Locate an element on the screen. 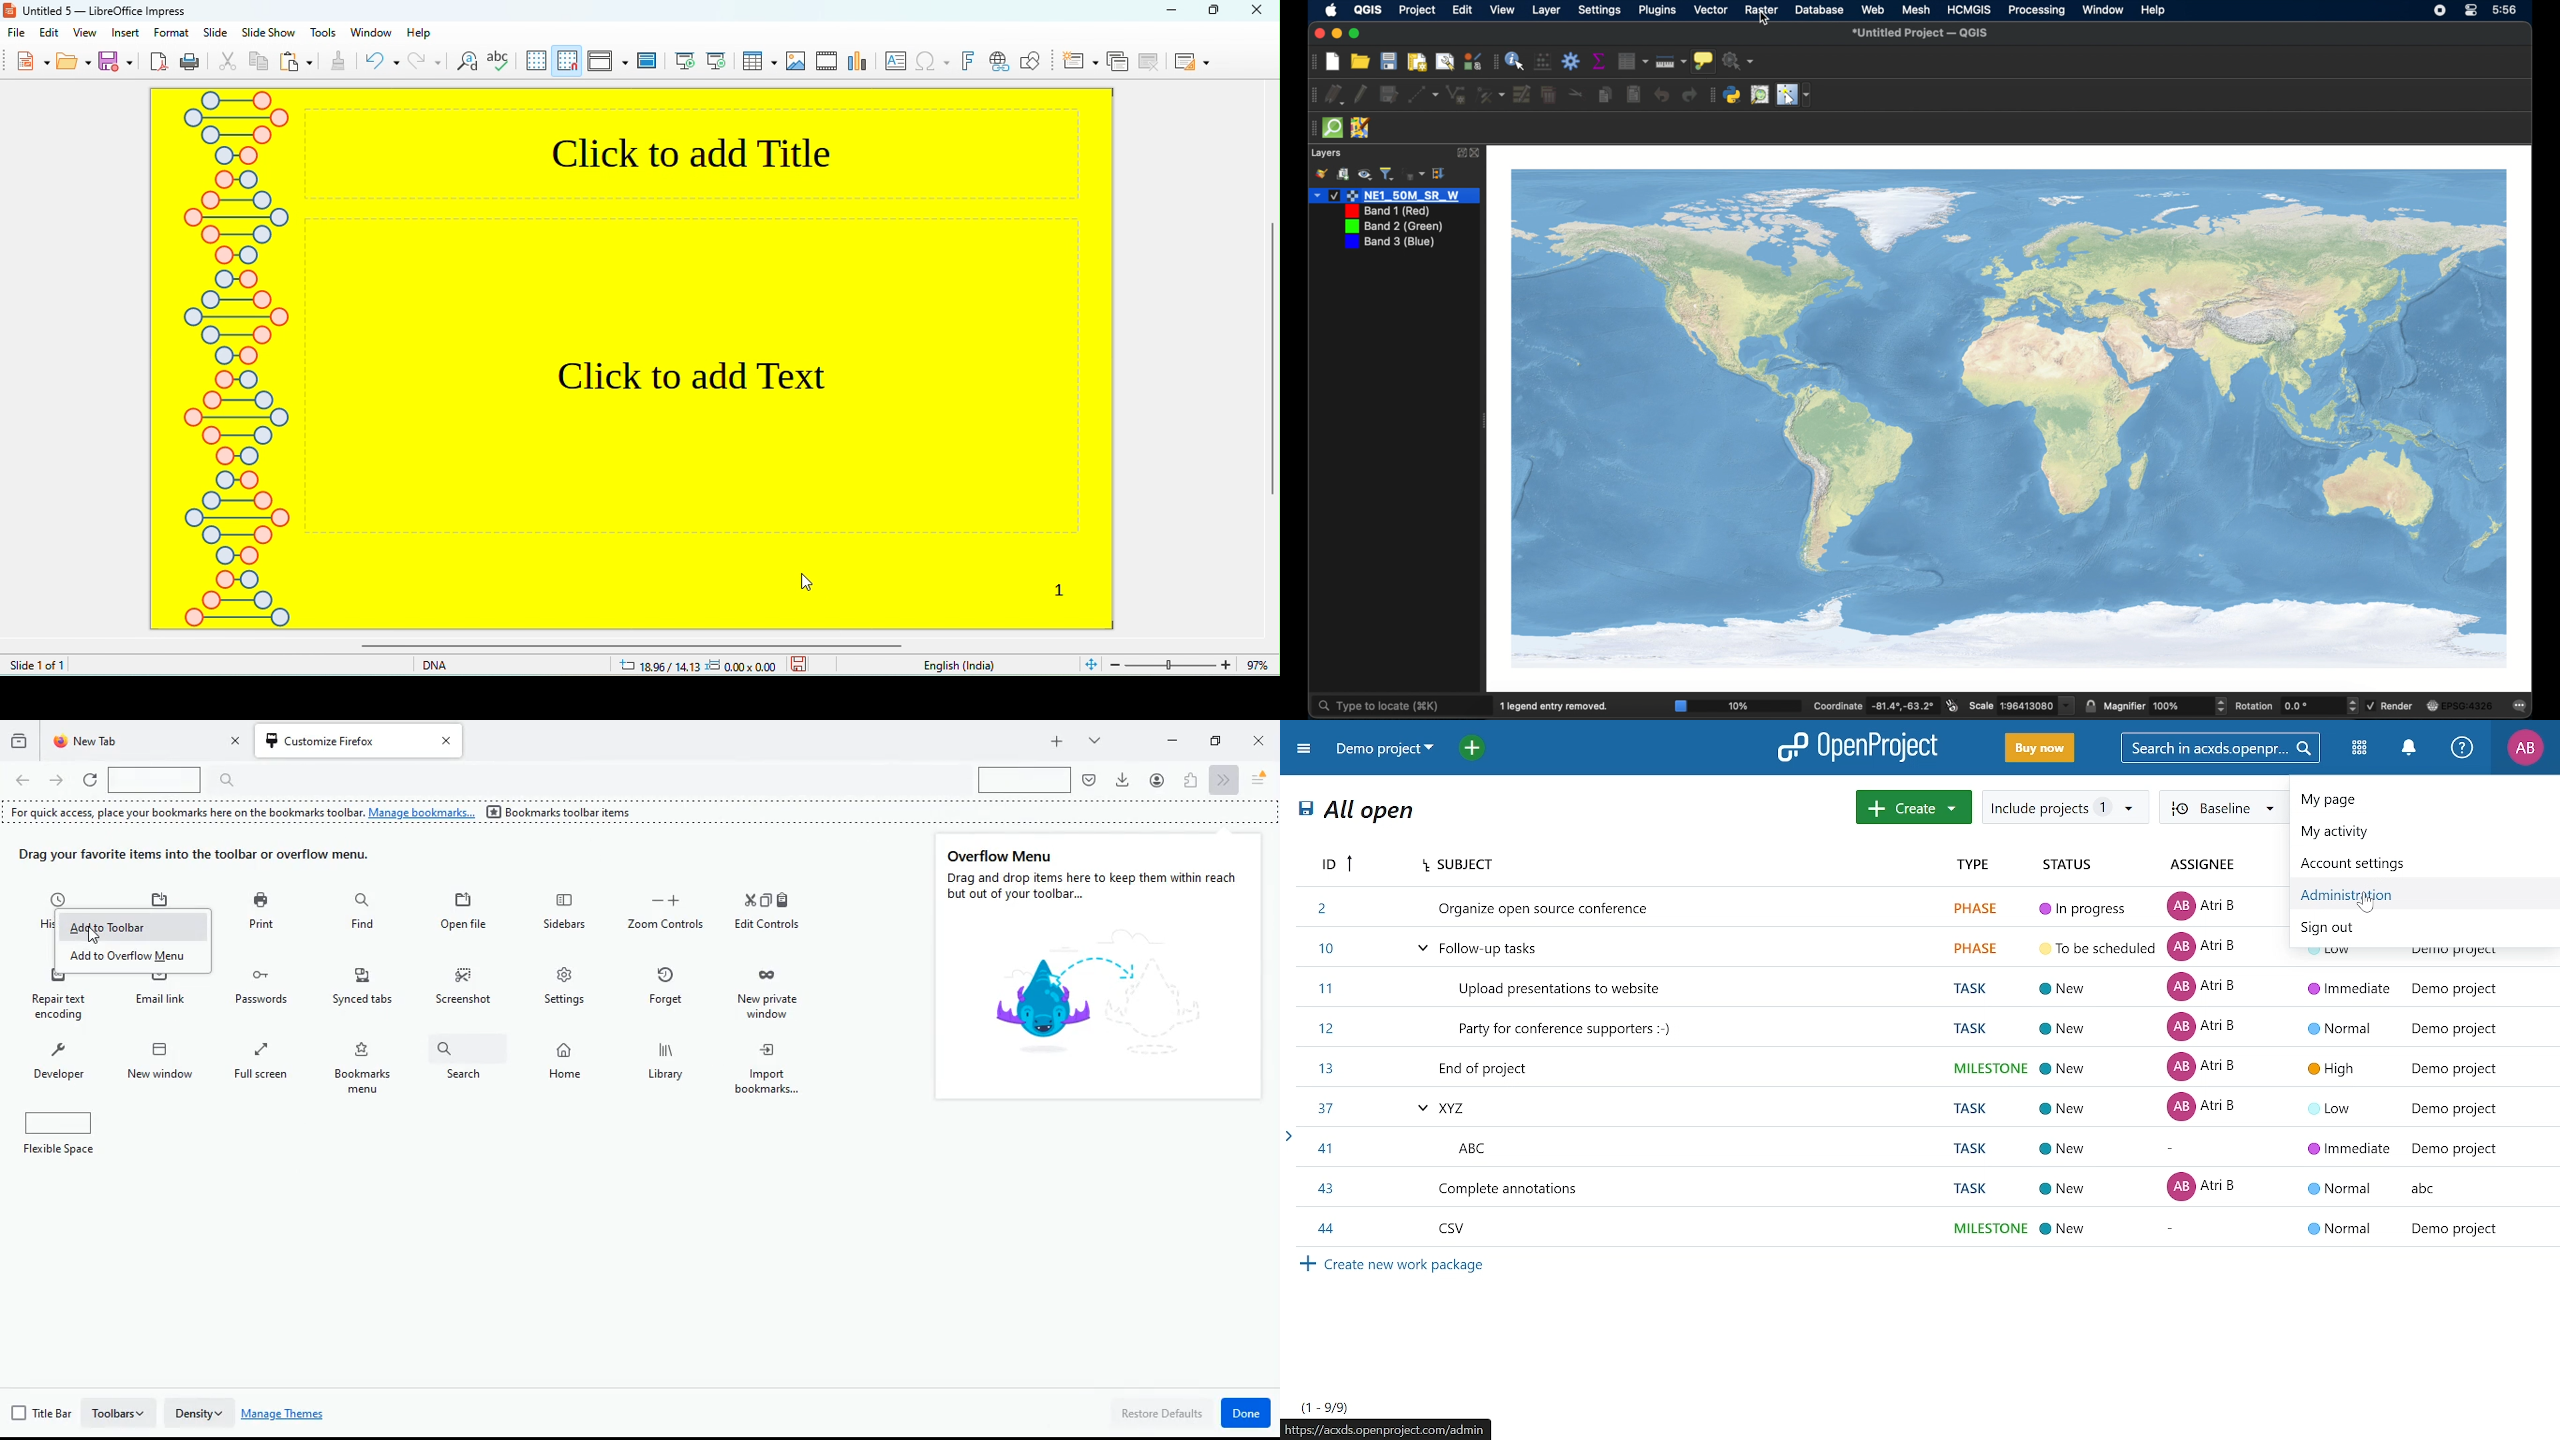 The width and height of the screenshot is (2576, 1456). maximize is located at coordinates (1221, 10).